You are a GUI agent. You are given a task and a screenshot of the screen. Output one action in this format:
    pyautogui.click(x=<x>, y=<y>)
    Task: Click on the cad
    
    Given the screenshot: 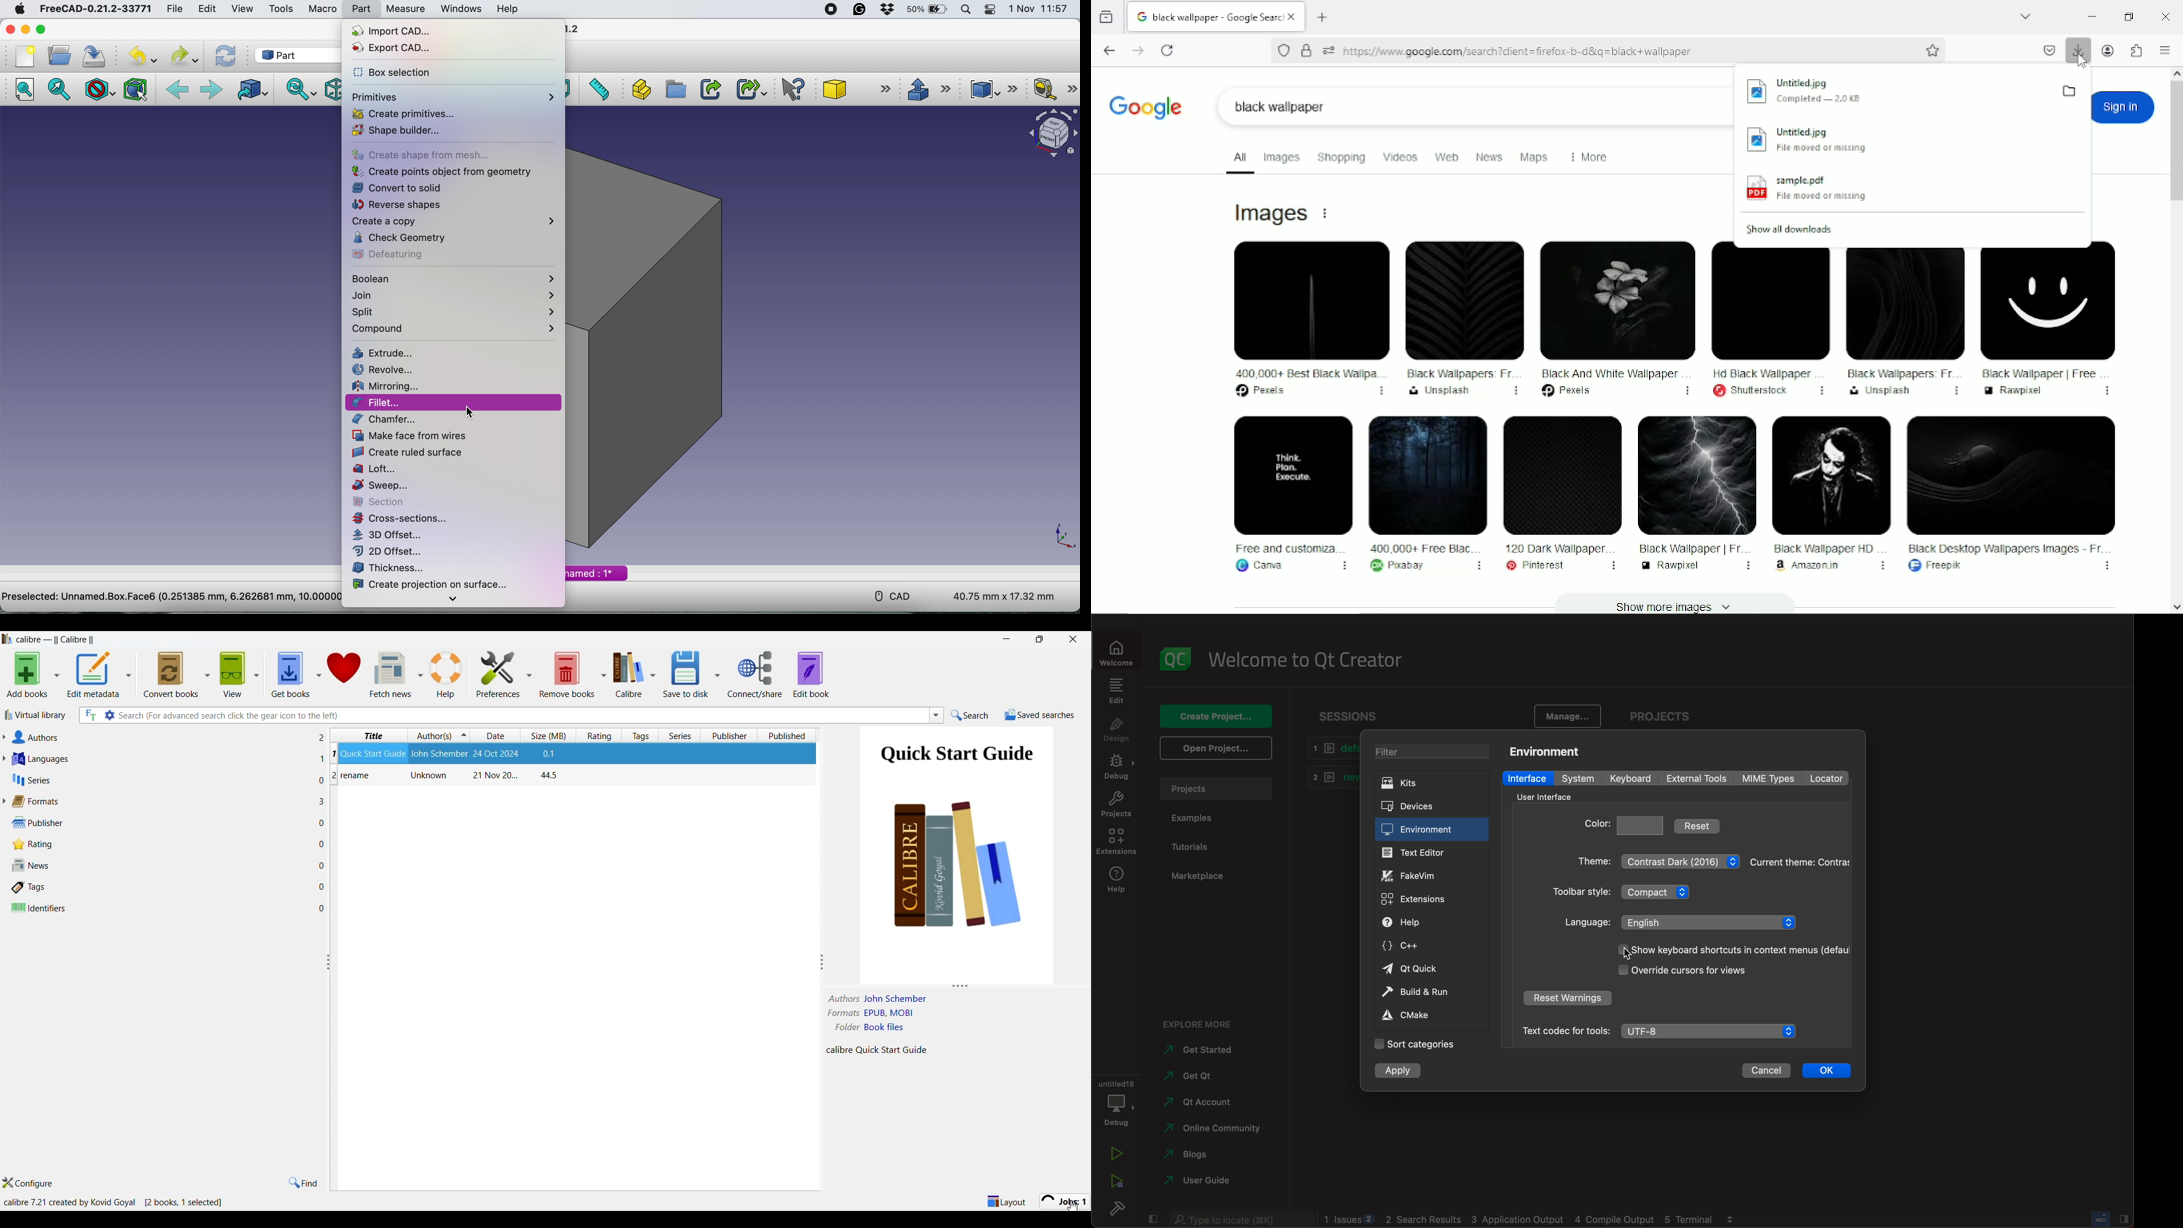 What is the action you would take?
    pyautogui.click(x=886, y=595)
    